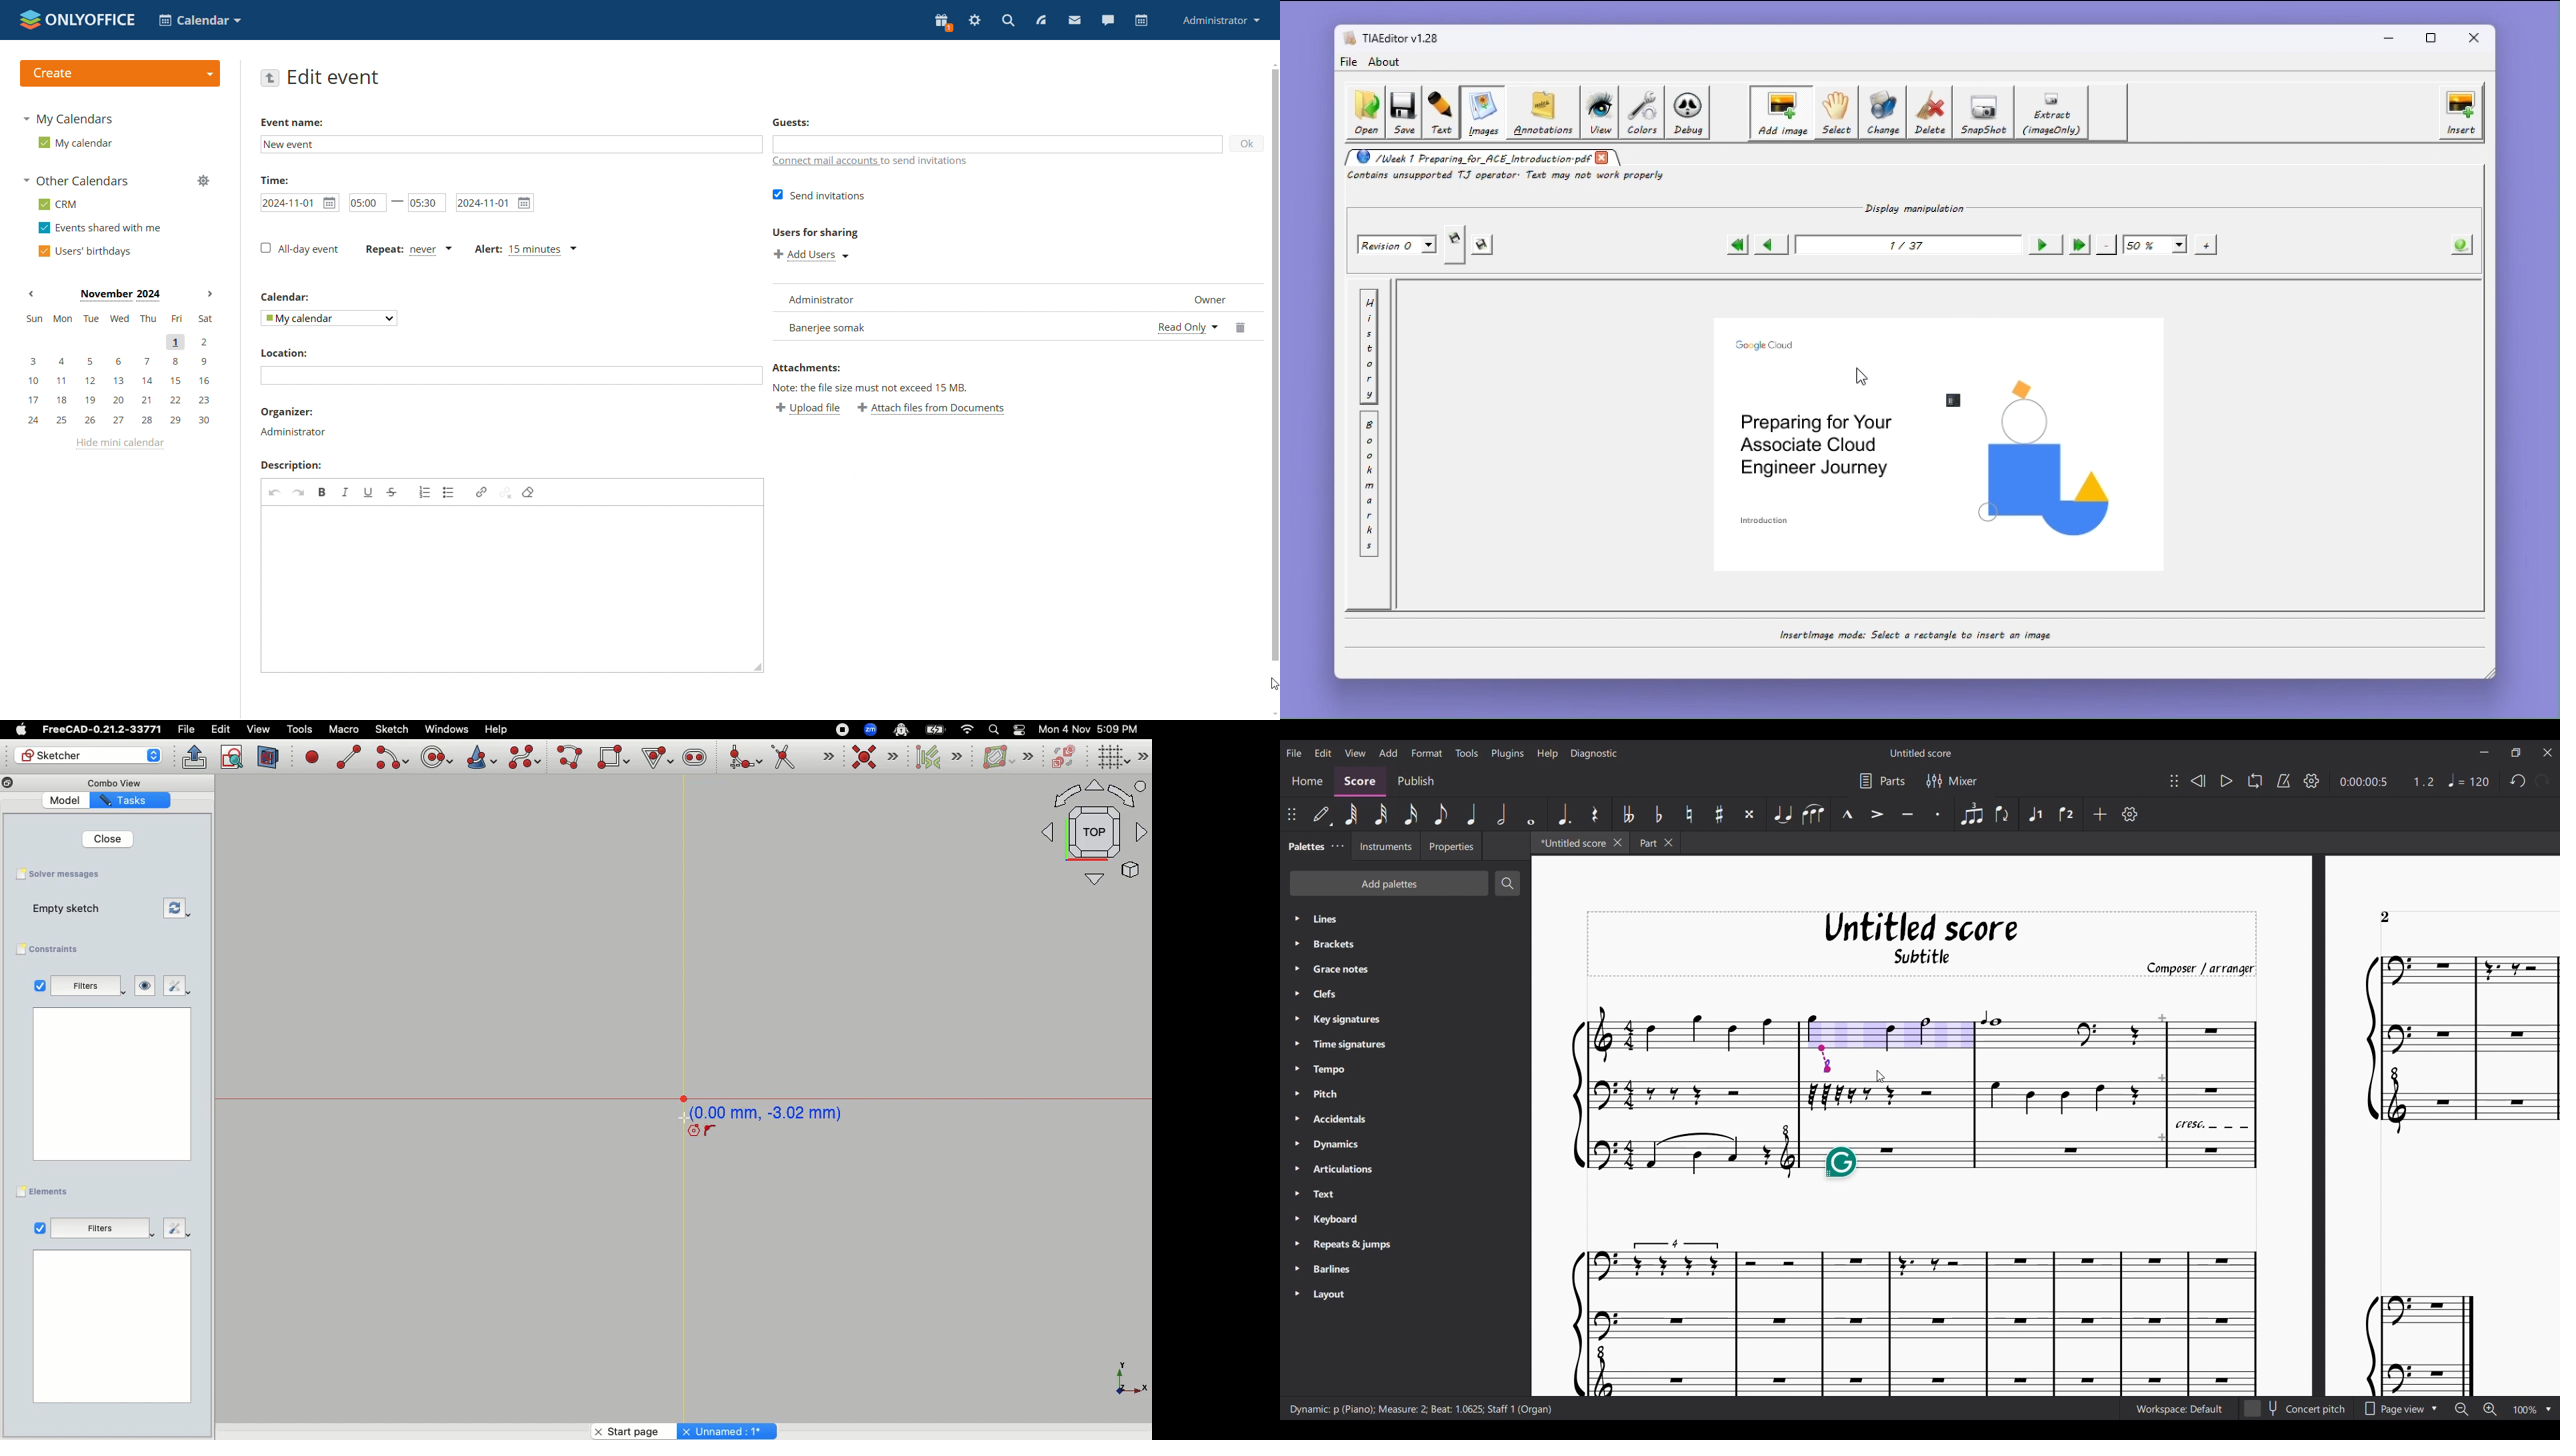 The width and height of the screenshot is (2576, 1456). I want to click on logo, so click(78, 20).